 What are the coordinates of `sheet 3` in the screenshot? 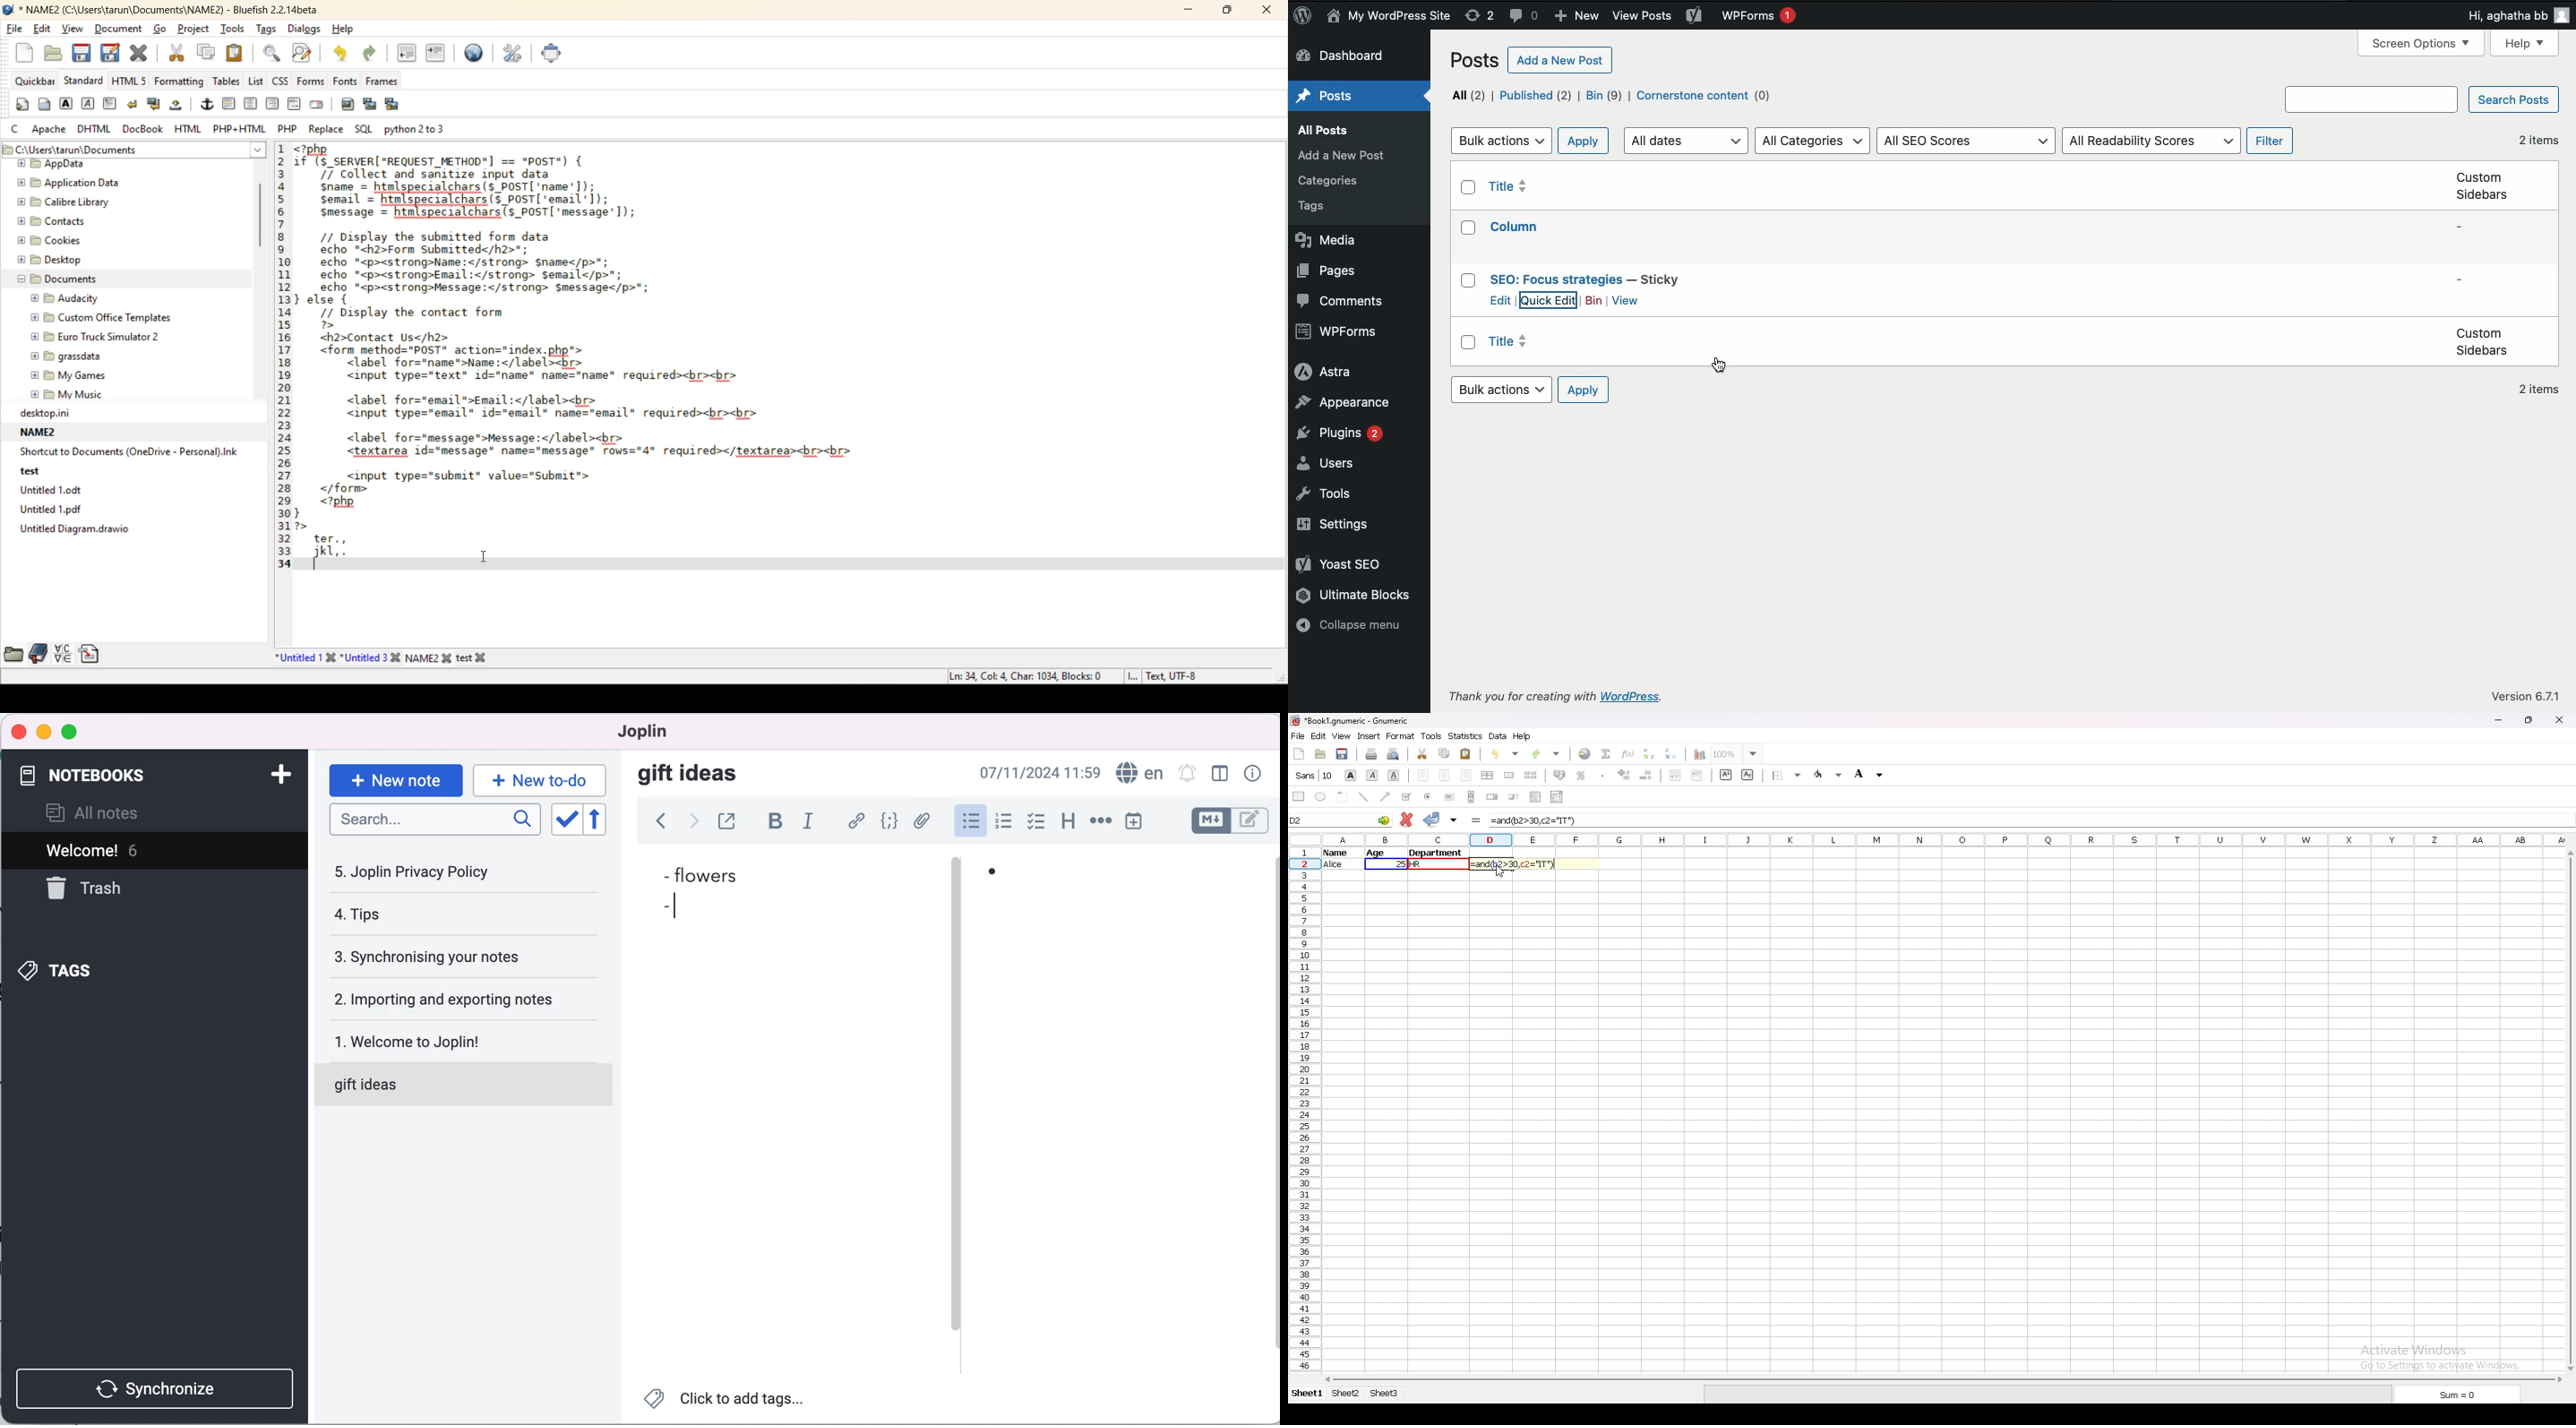 It's located at (1384, 1394).